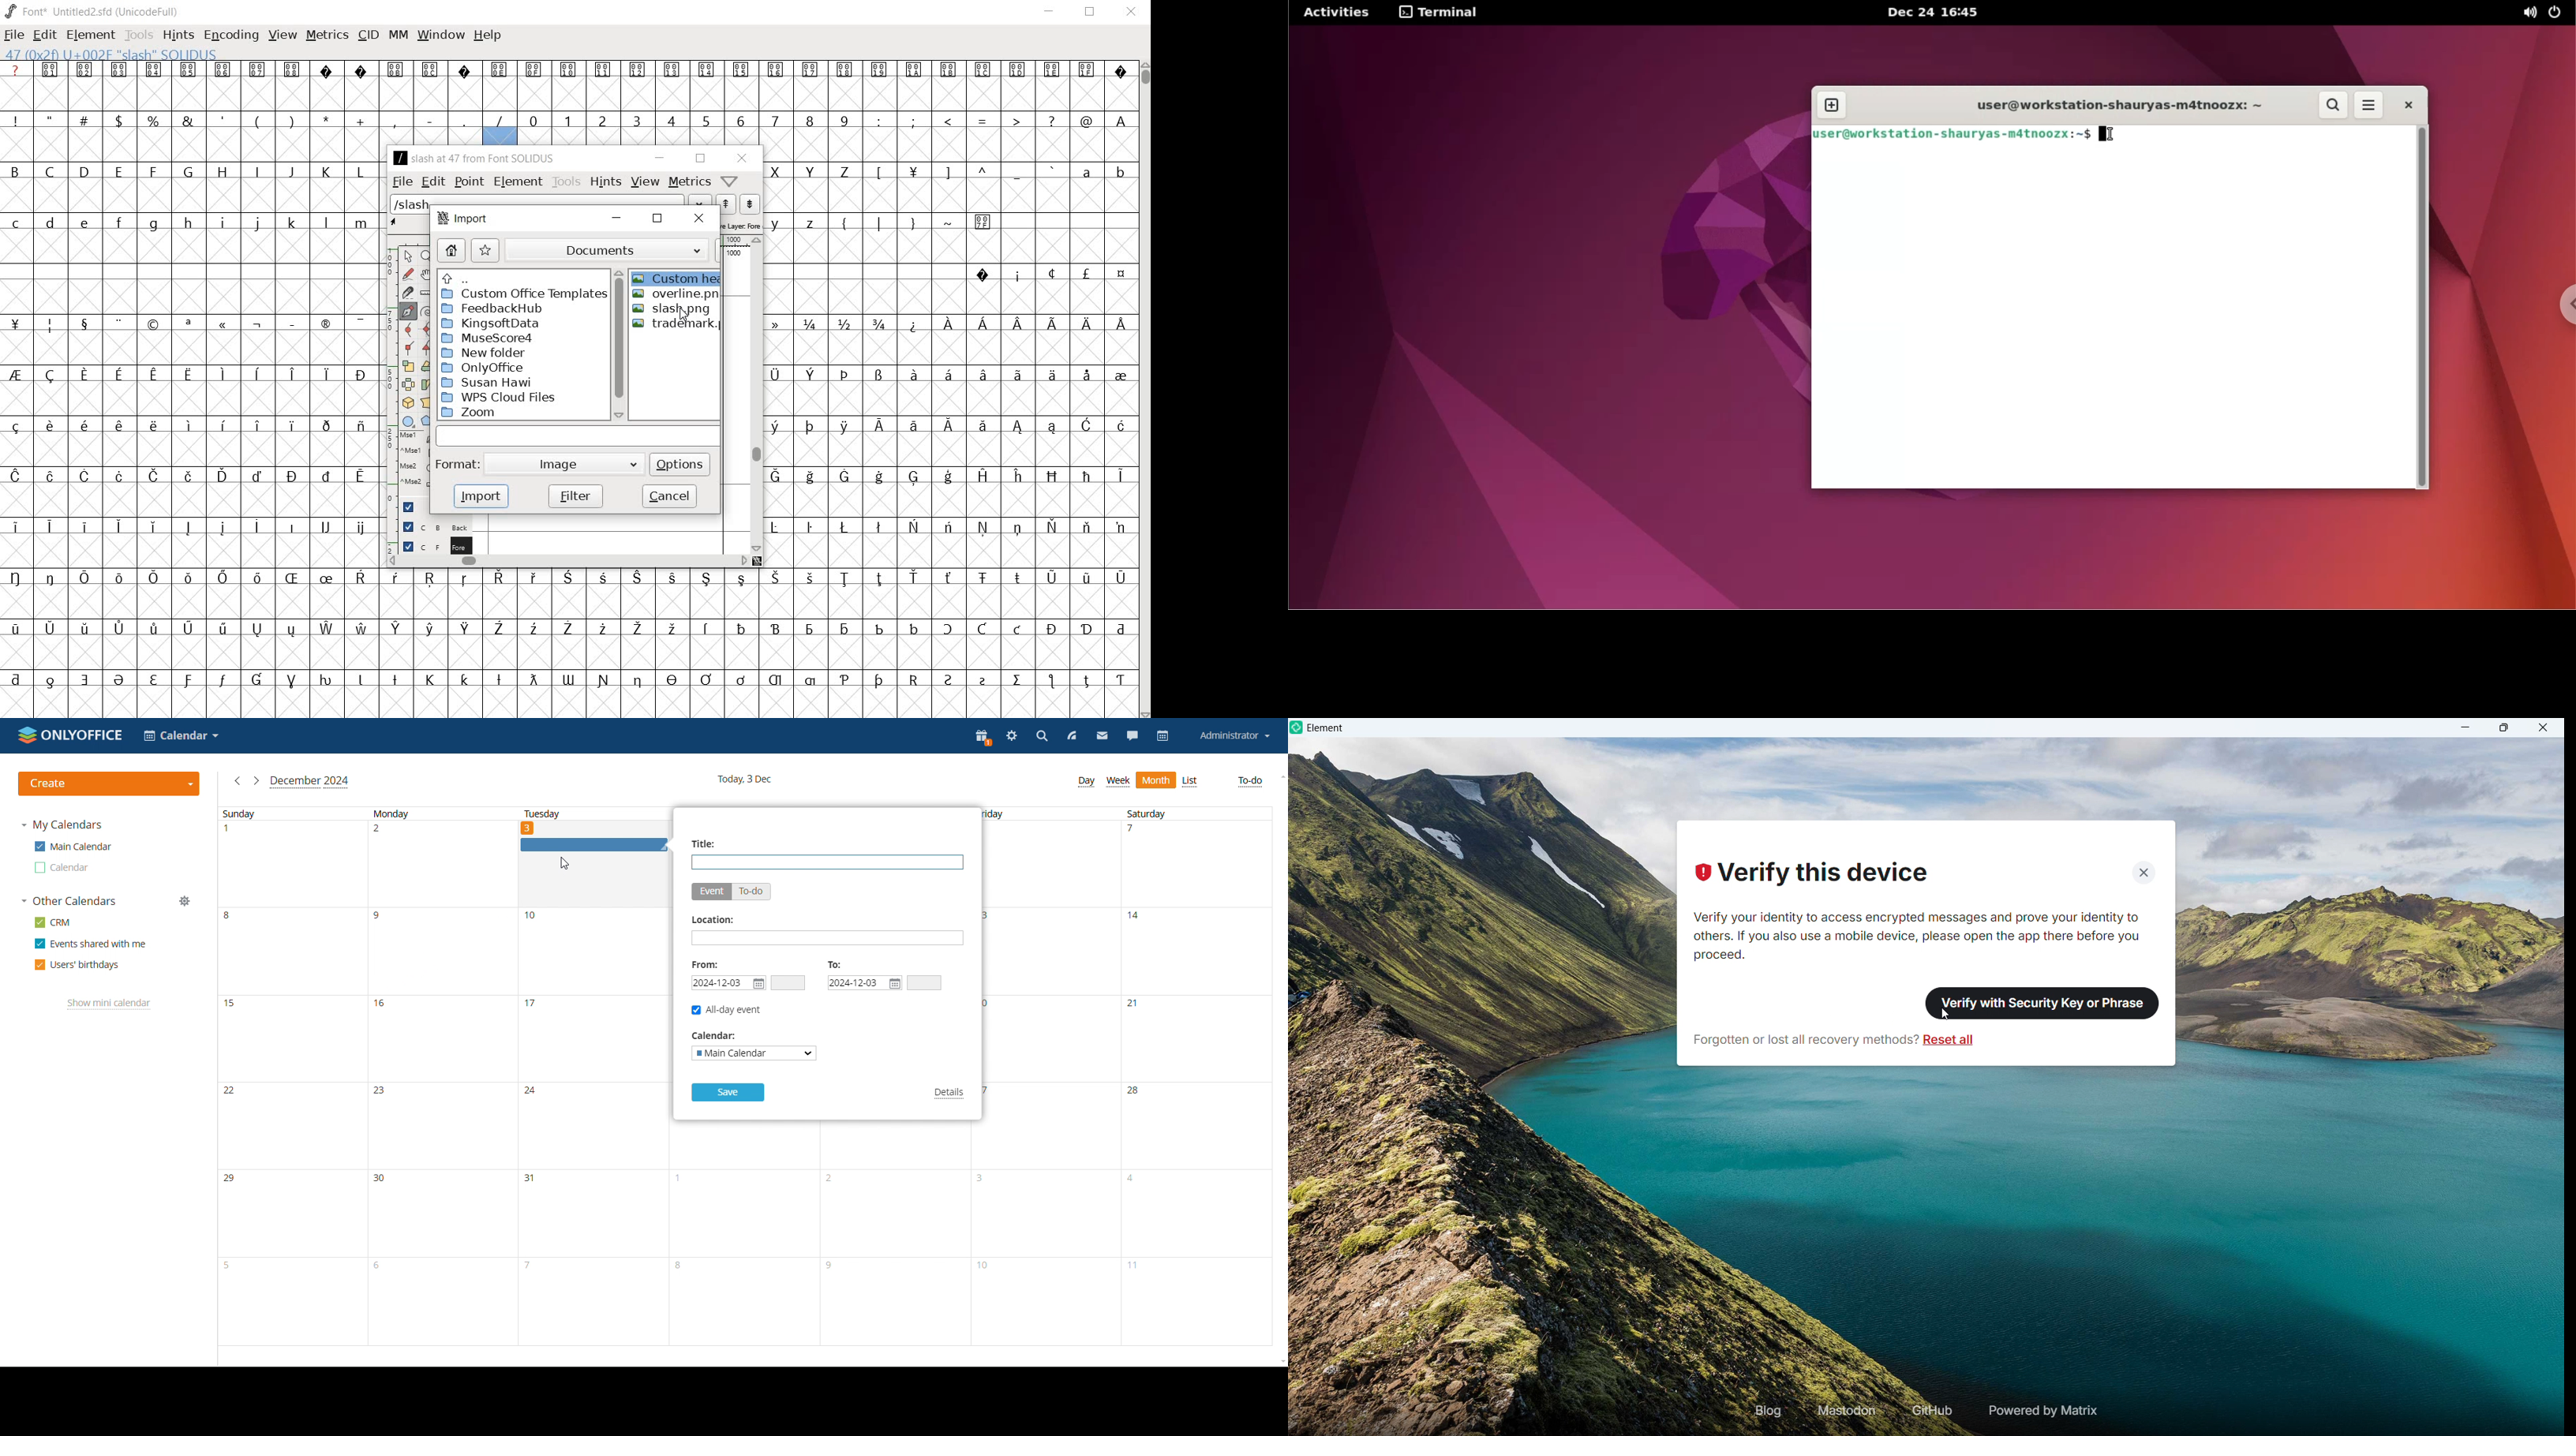 The image size is (2576, 1456). What do you see at coordinates (1702, 873) in the screenshot?
I see `verifying logo` at bounding box center [1702, 873].